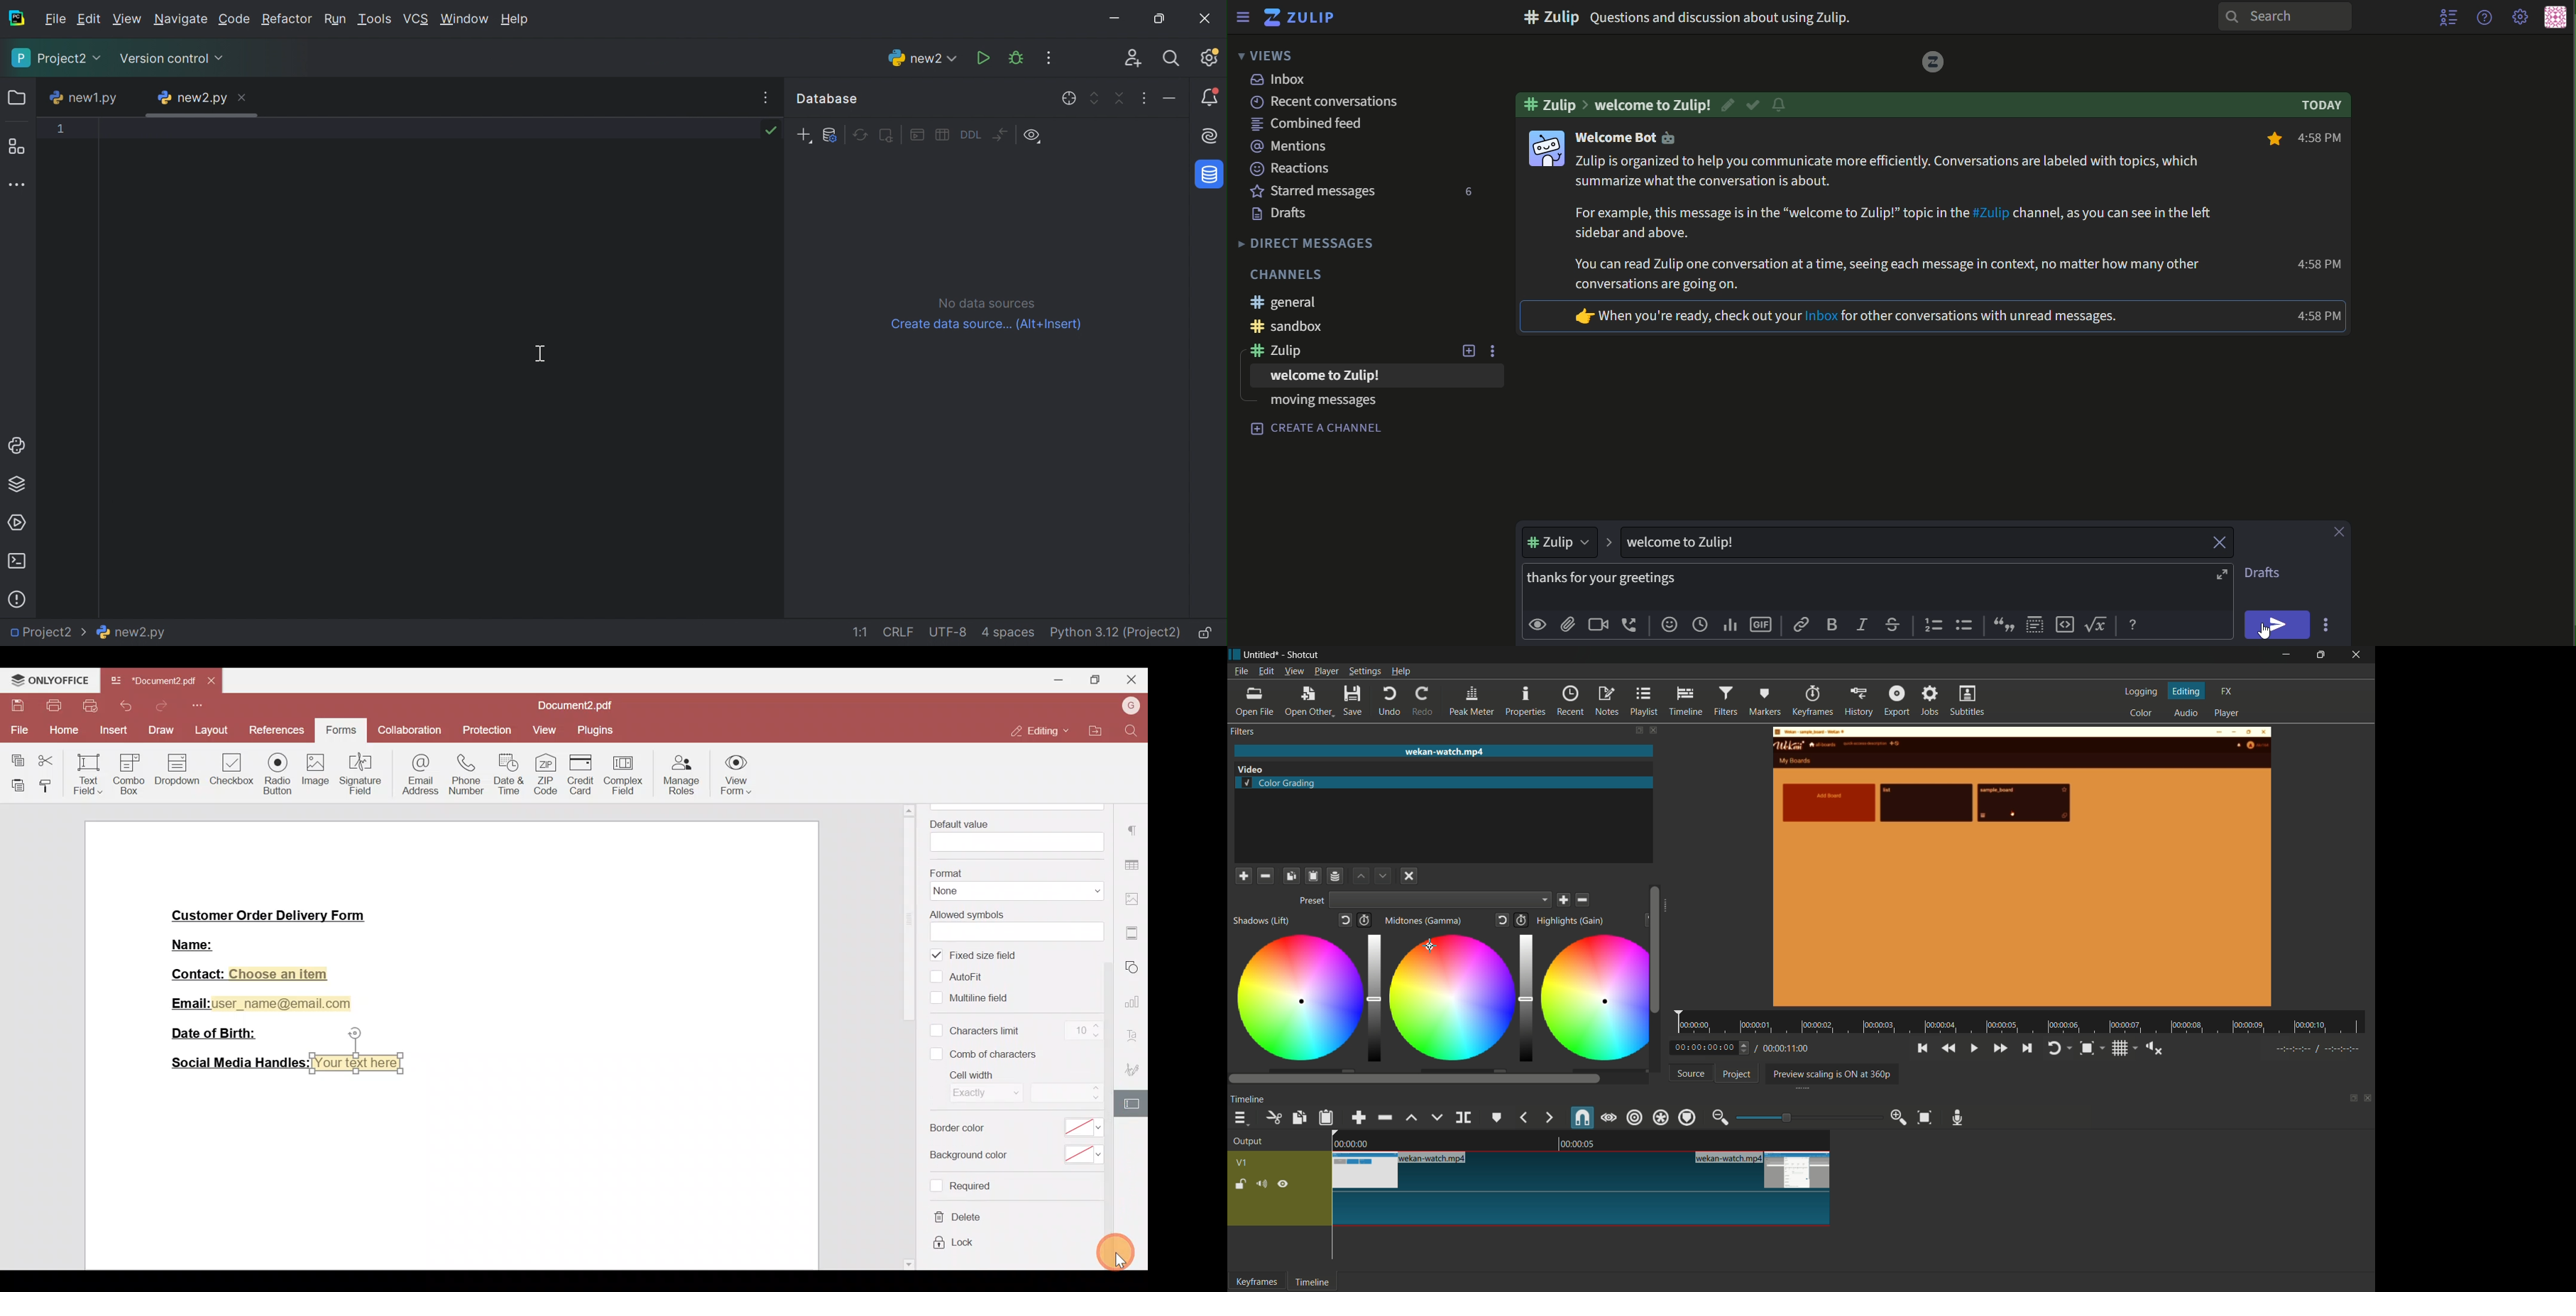  I want to click on skip to the previous point, so click(1922, 1049).